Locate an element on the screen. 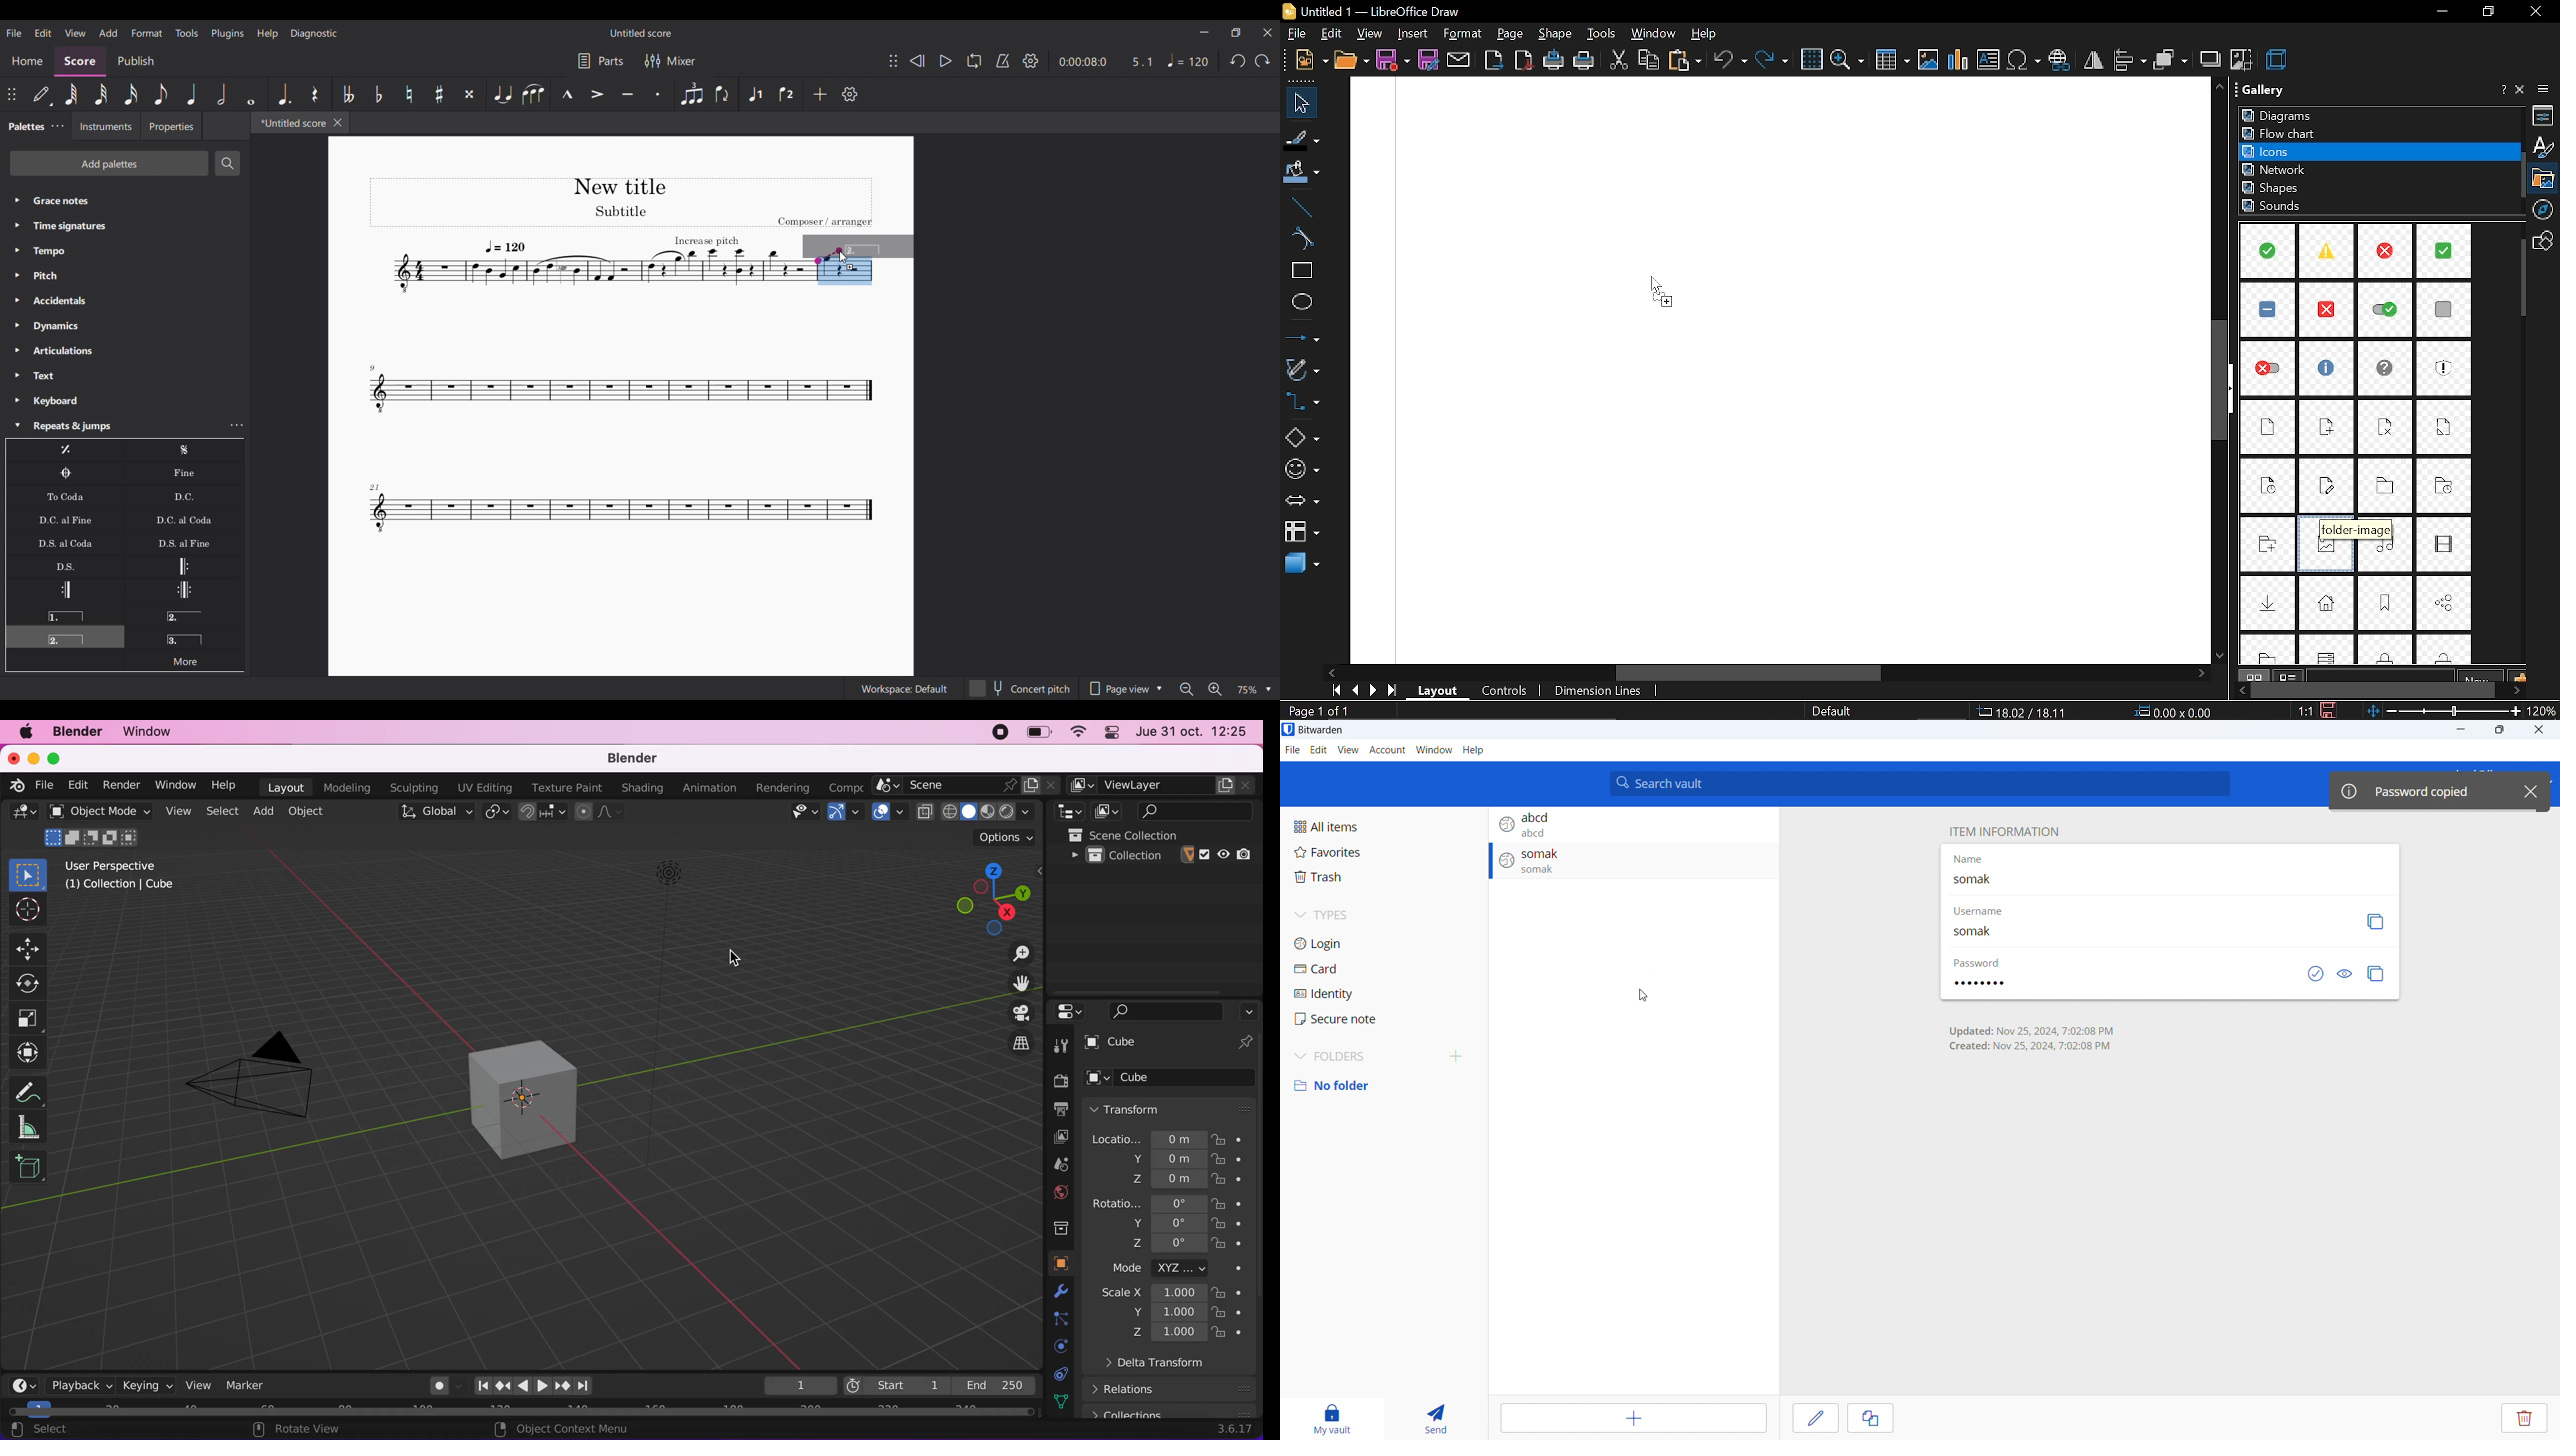  insert chart is located at coordinates (1958, 60).